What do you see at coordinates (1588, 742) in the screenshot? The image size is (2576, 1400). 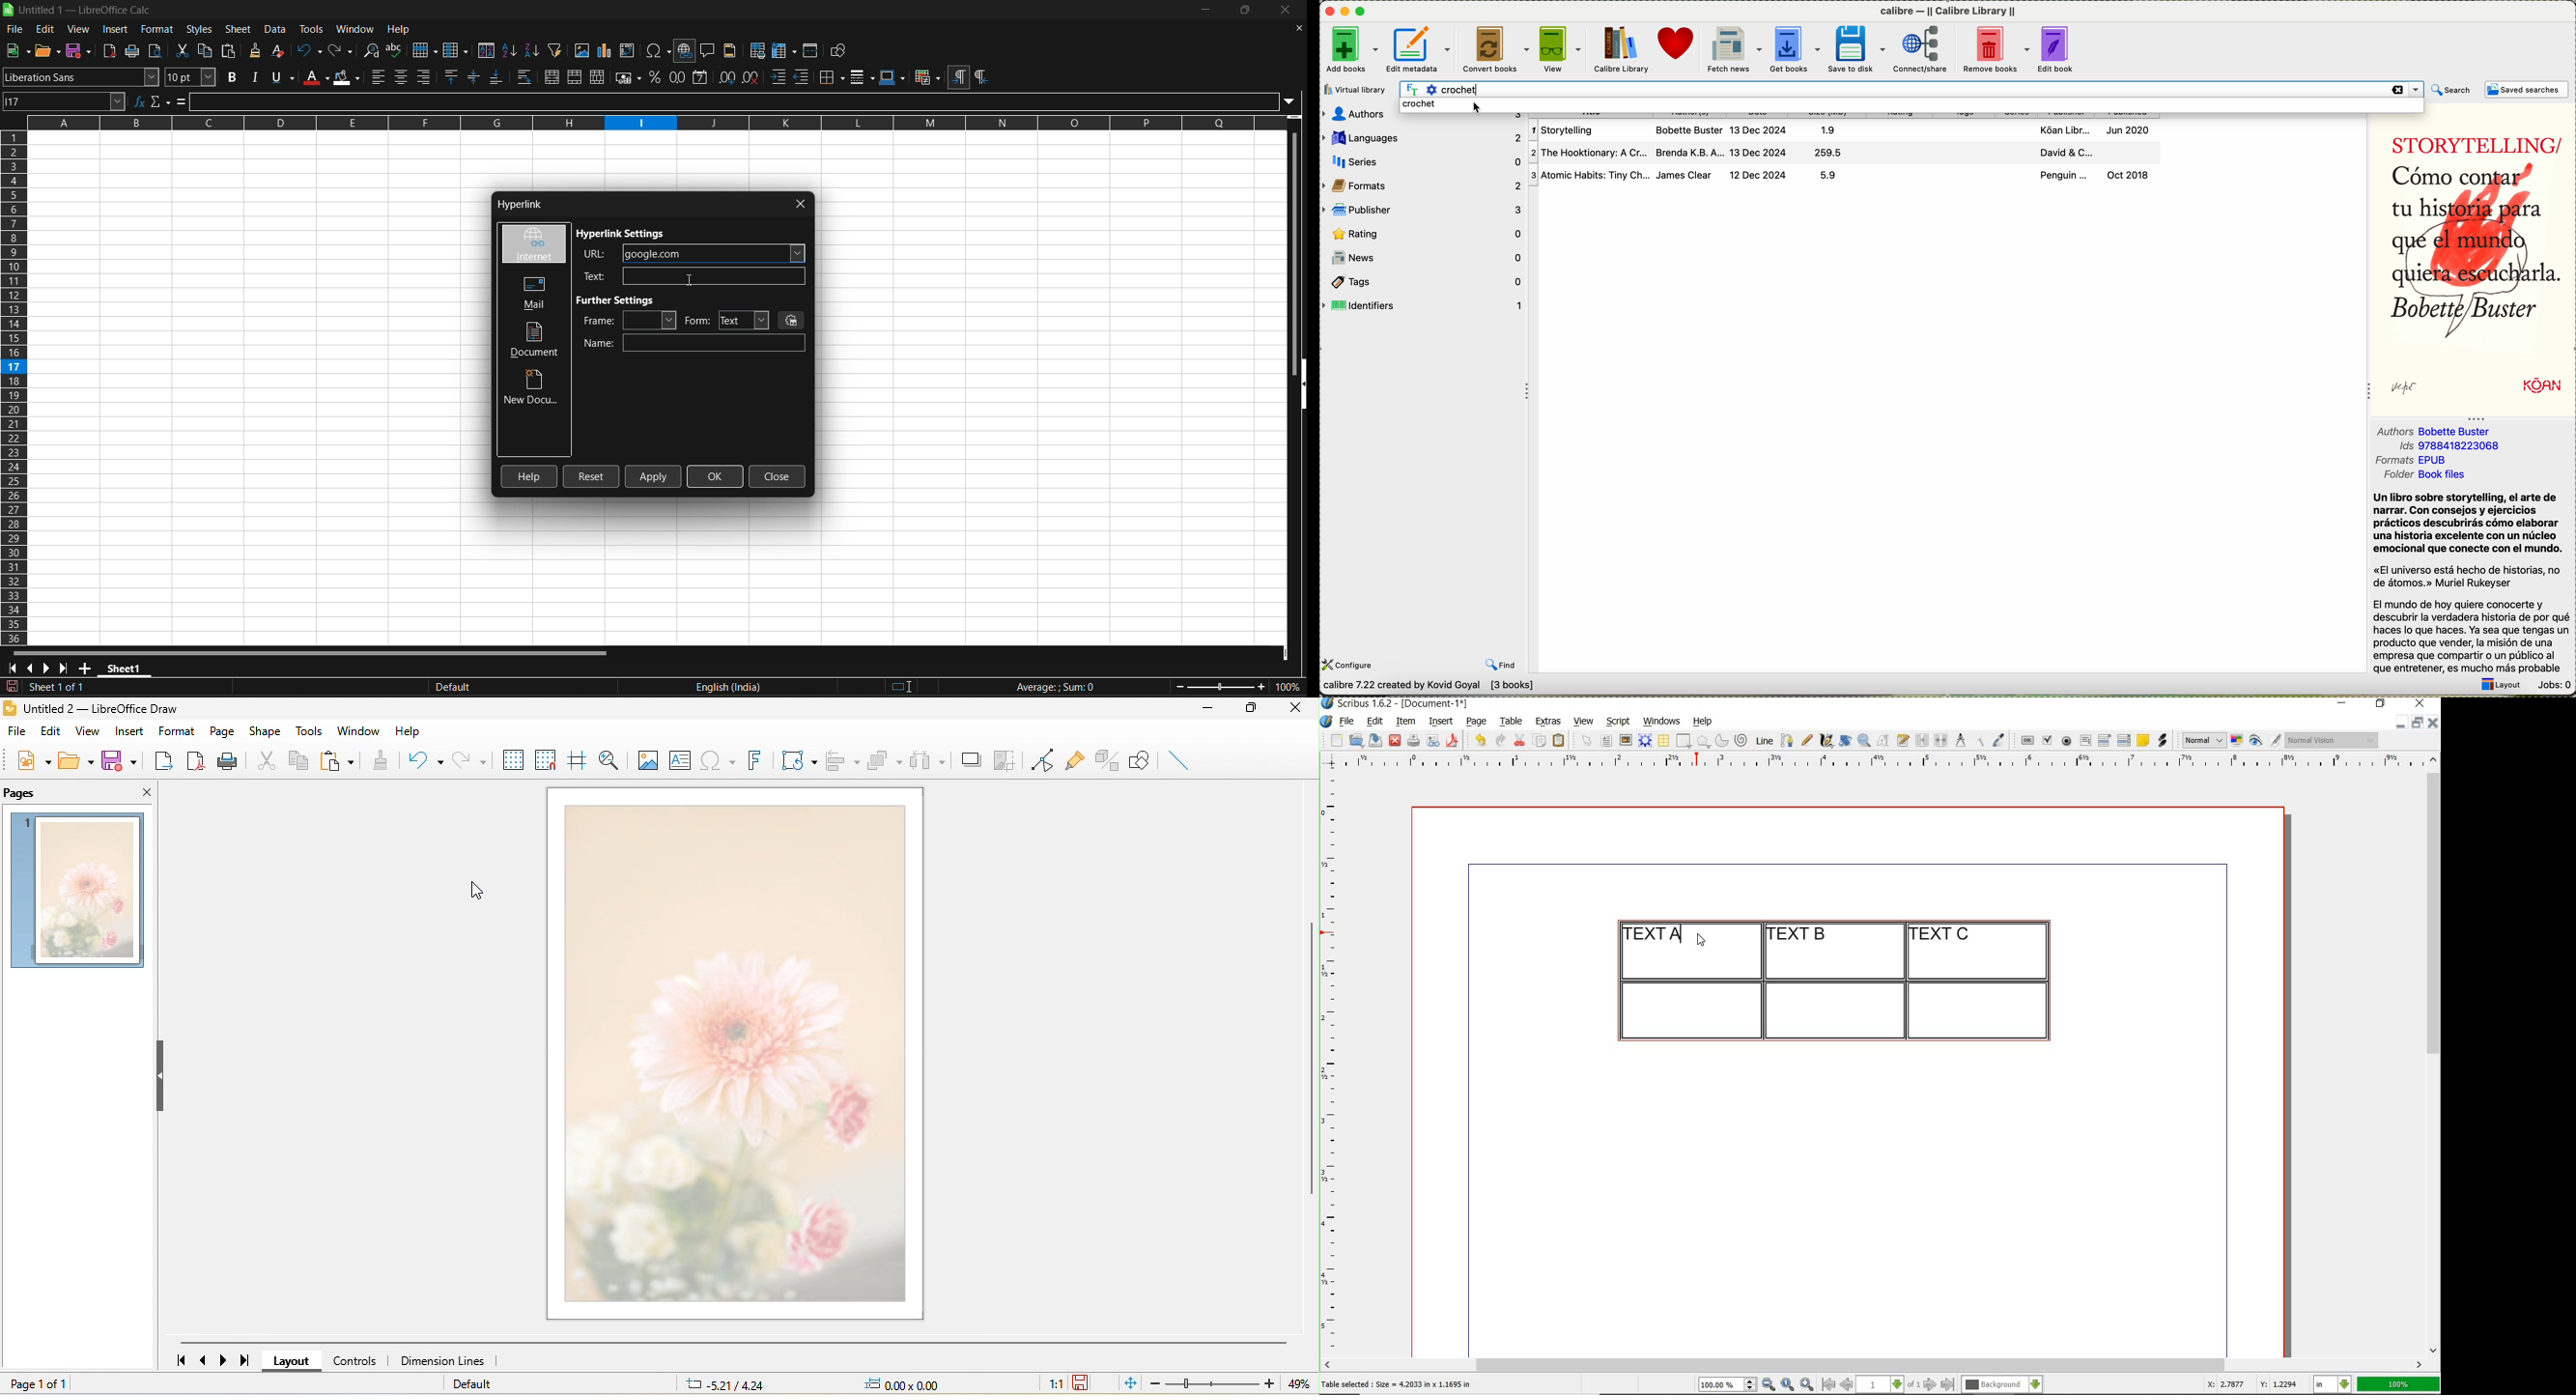 I see `select` at bounding box center [1588, 742].